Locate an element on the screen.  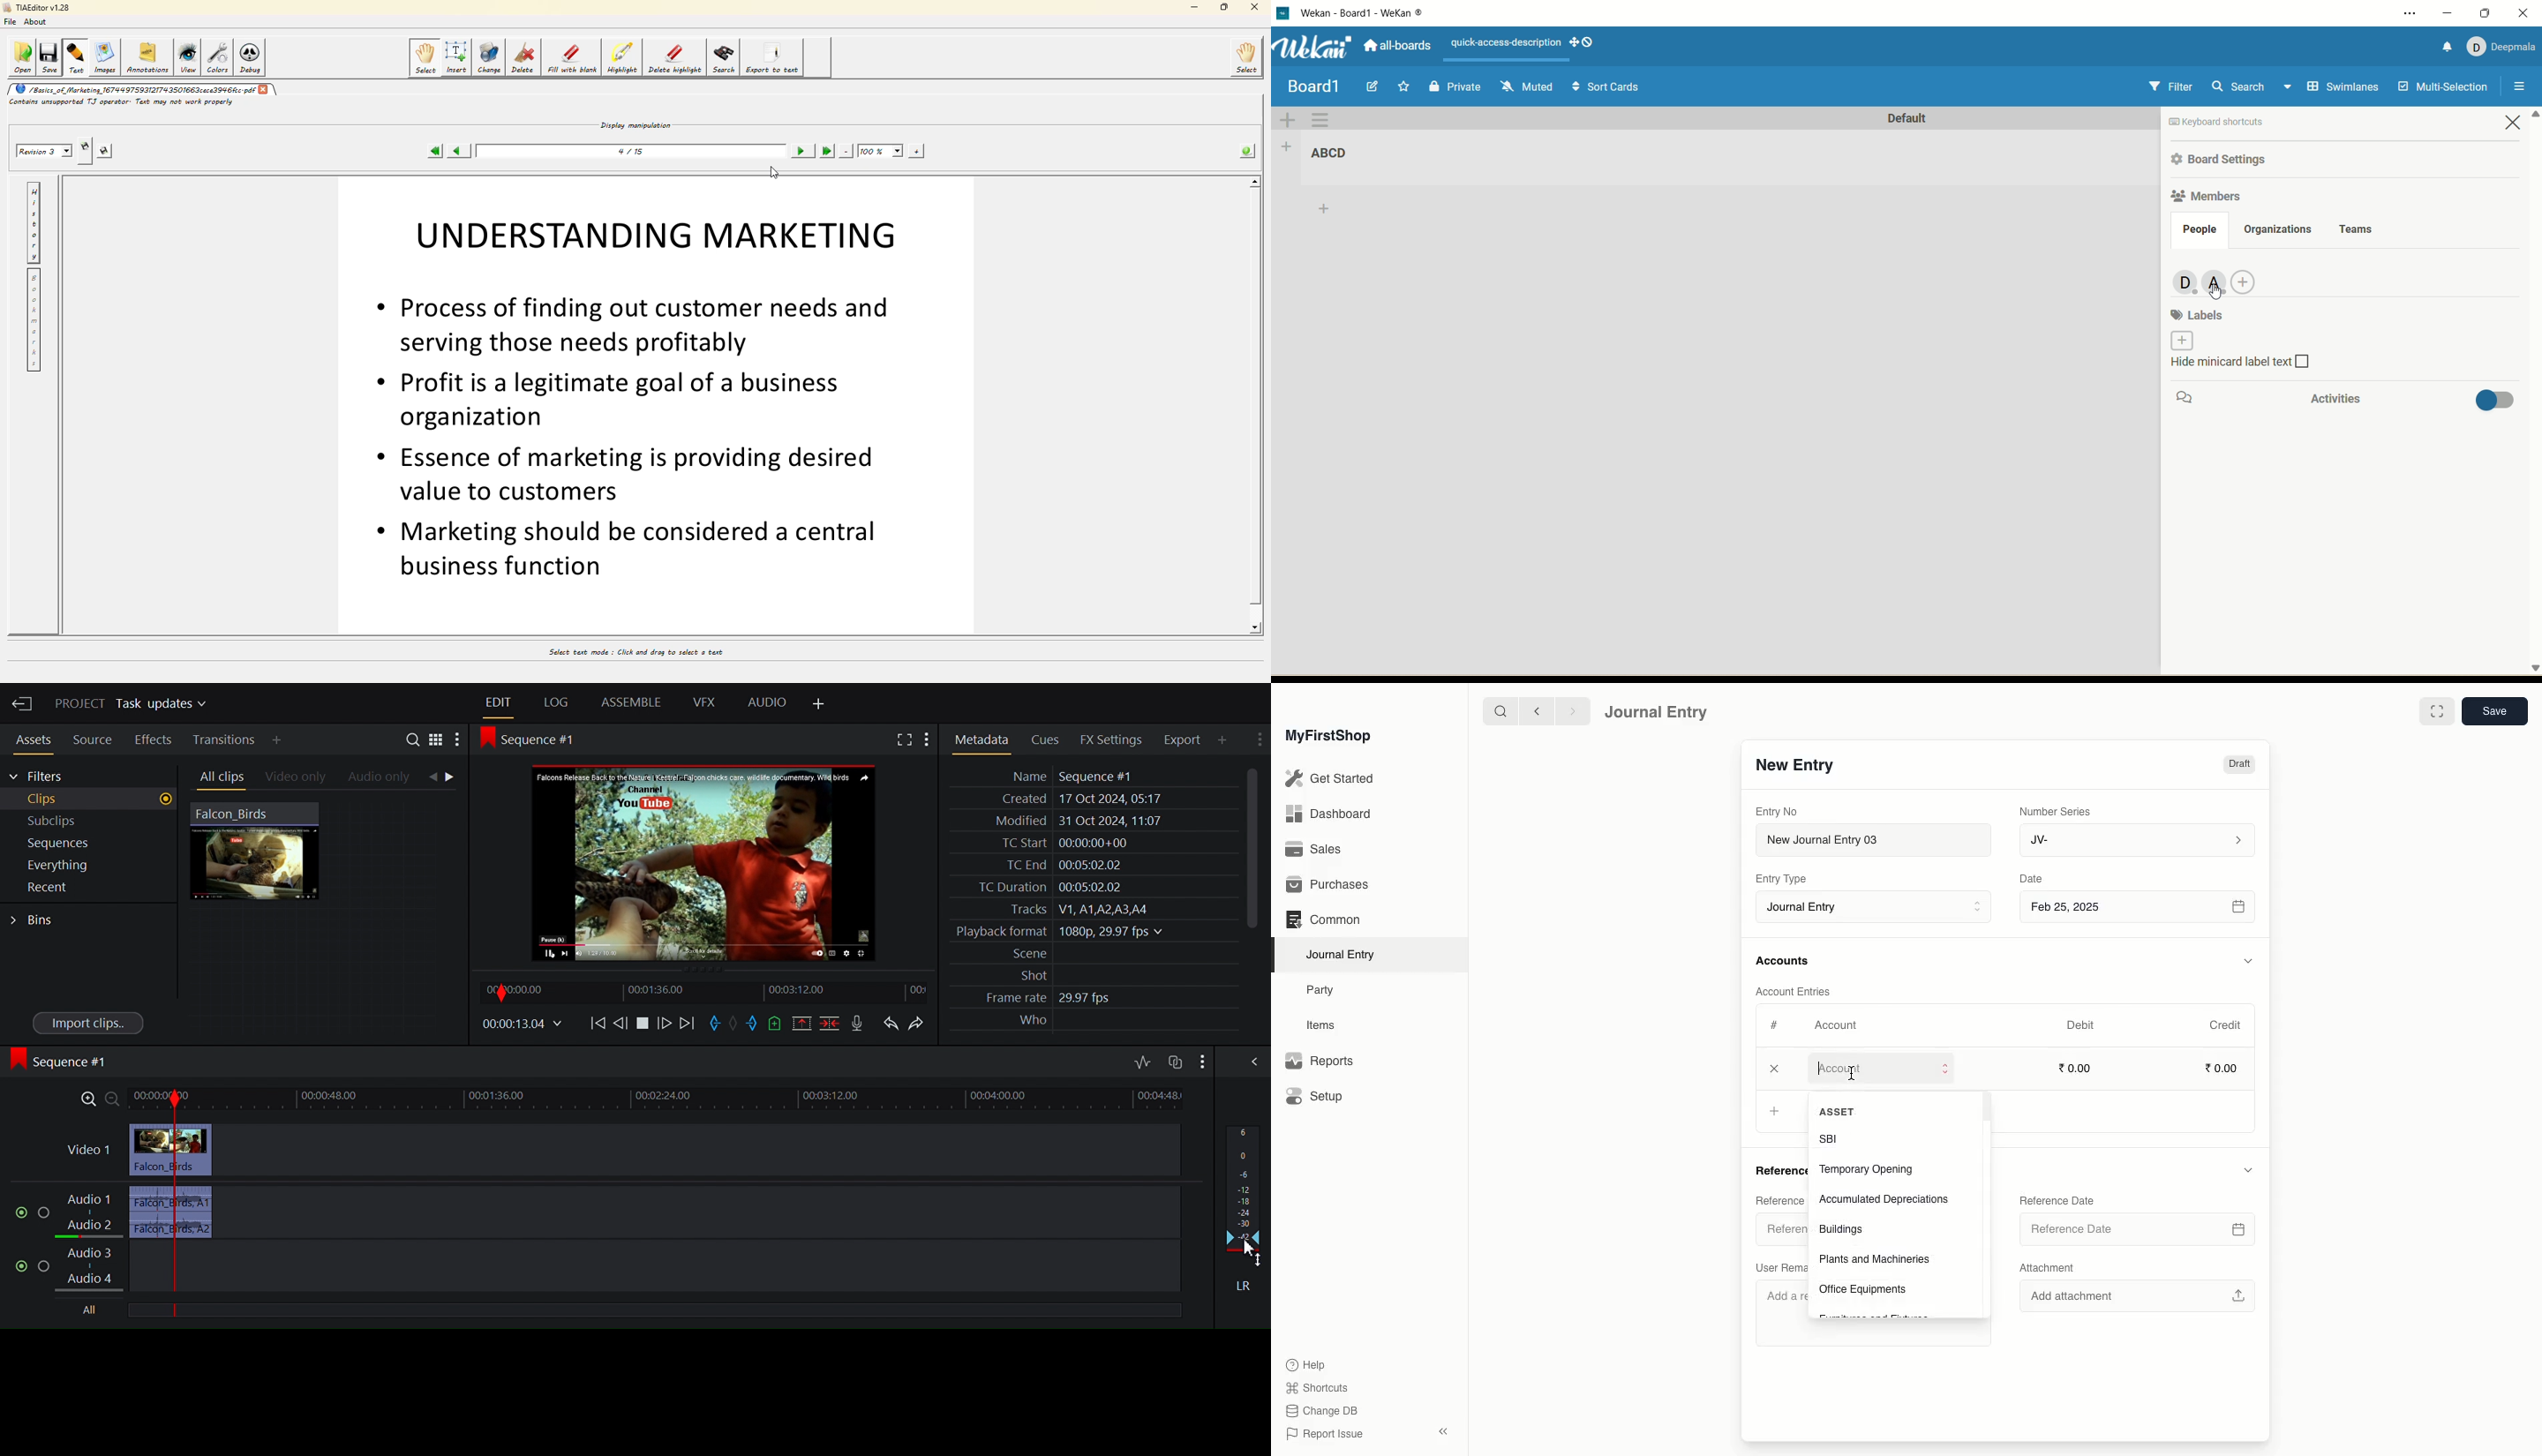
Common is located at coordinates (1322, 919).